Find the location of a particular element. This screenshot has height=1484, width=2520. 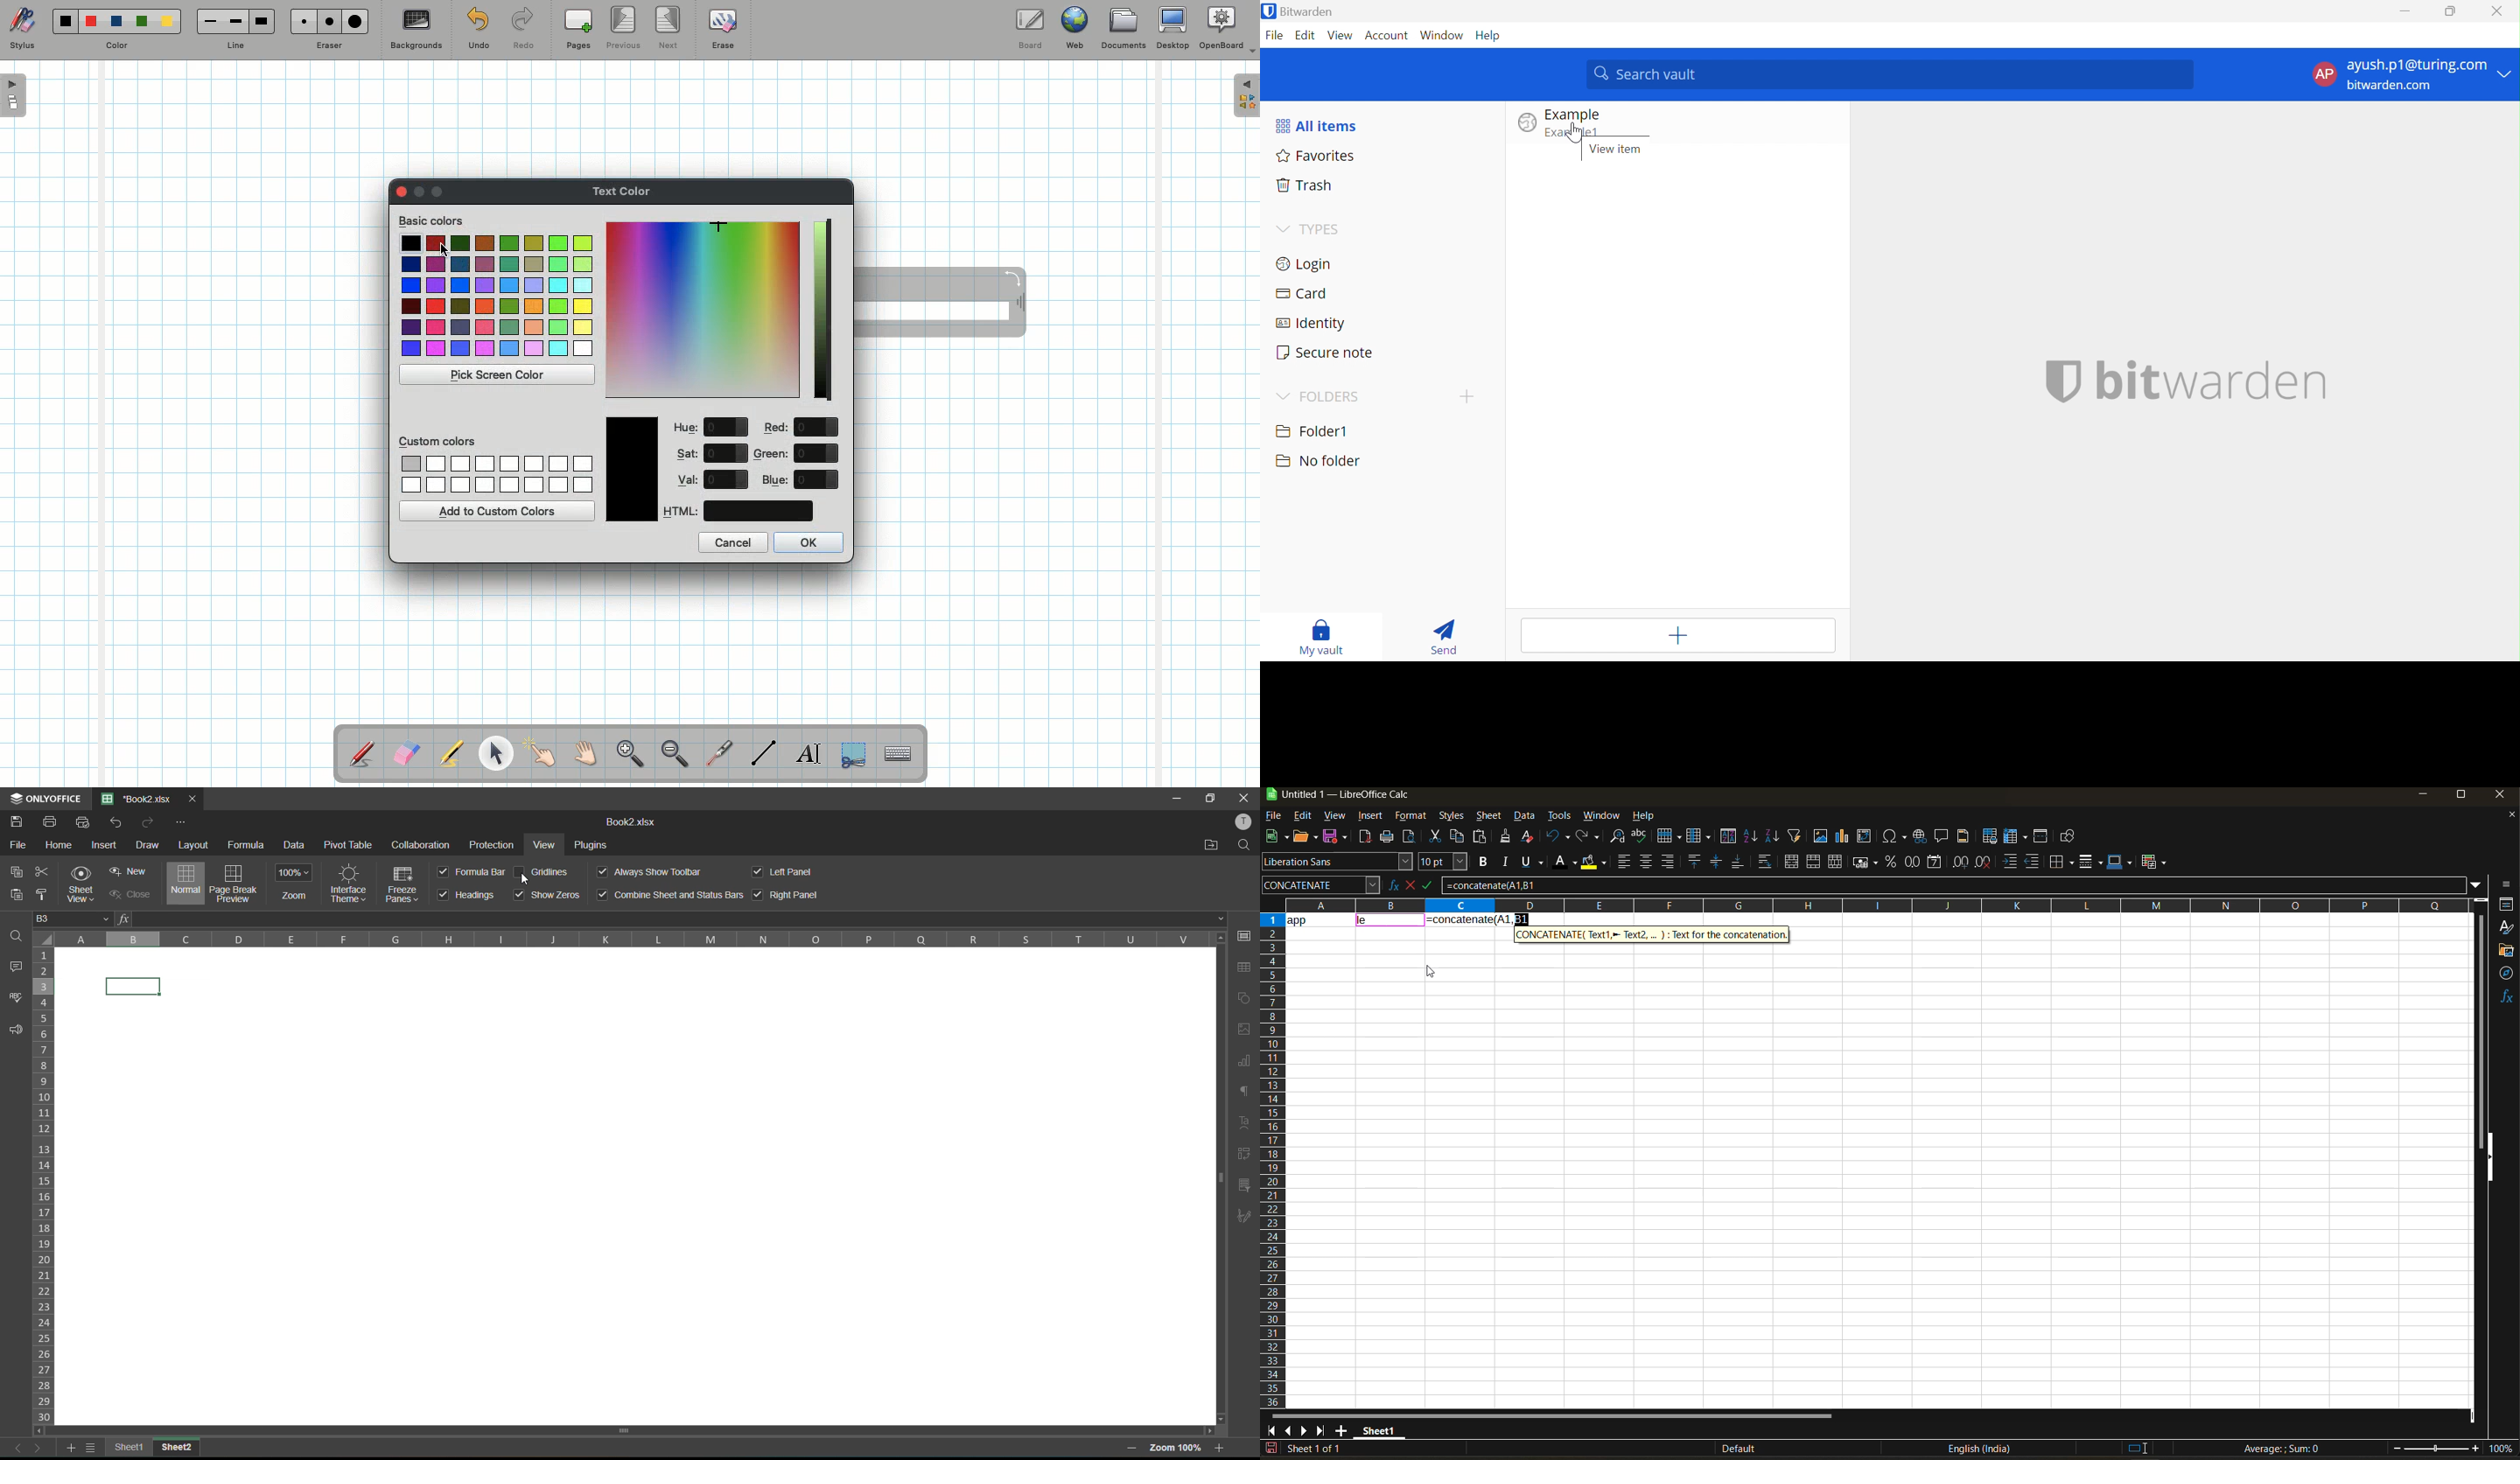

row is located at coordinates (1669, 835).